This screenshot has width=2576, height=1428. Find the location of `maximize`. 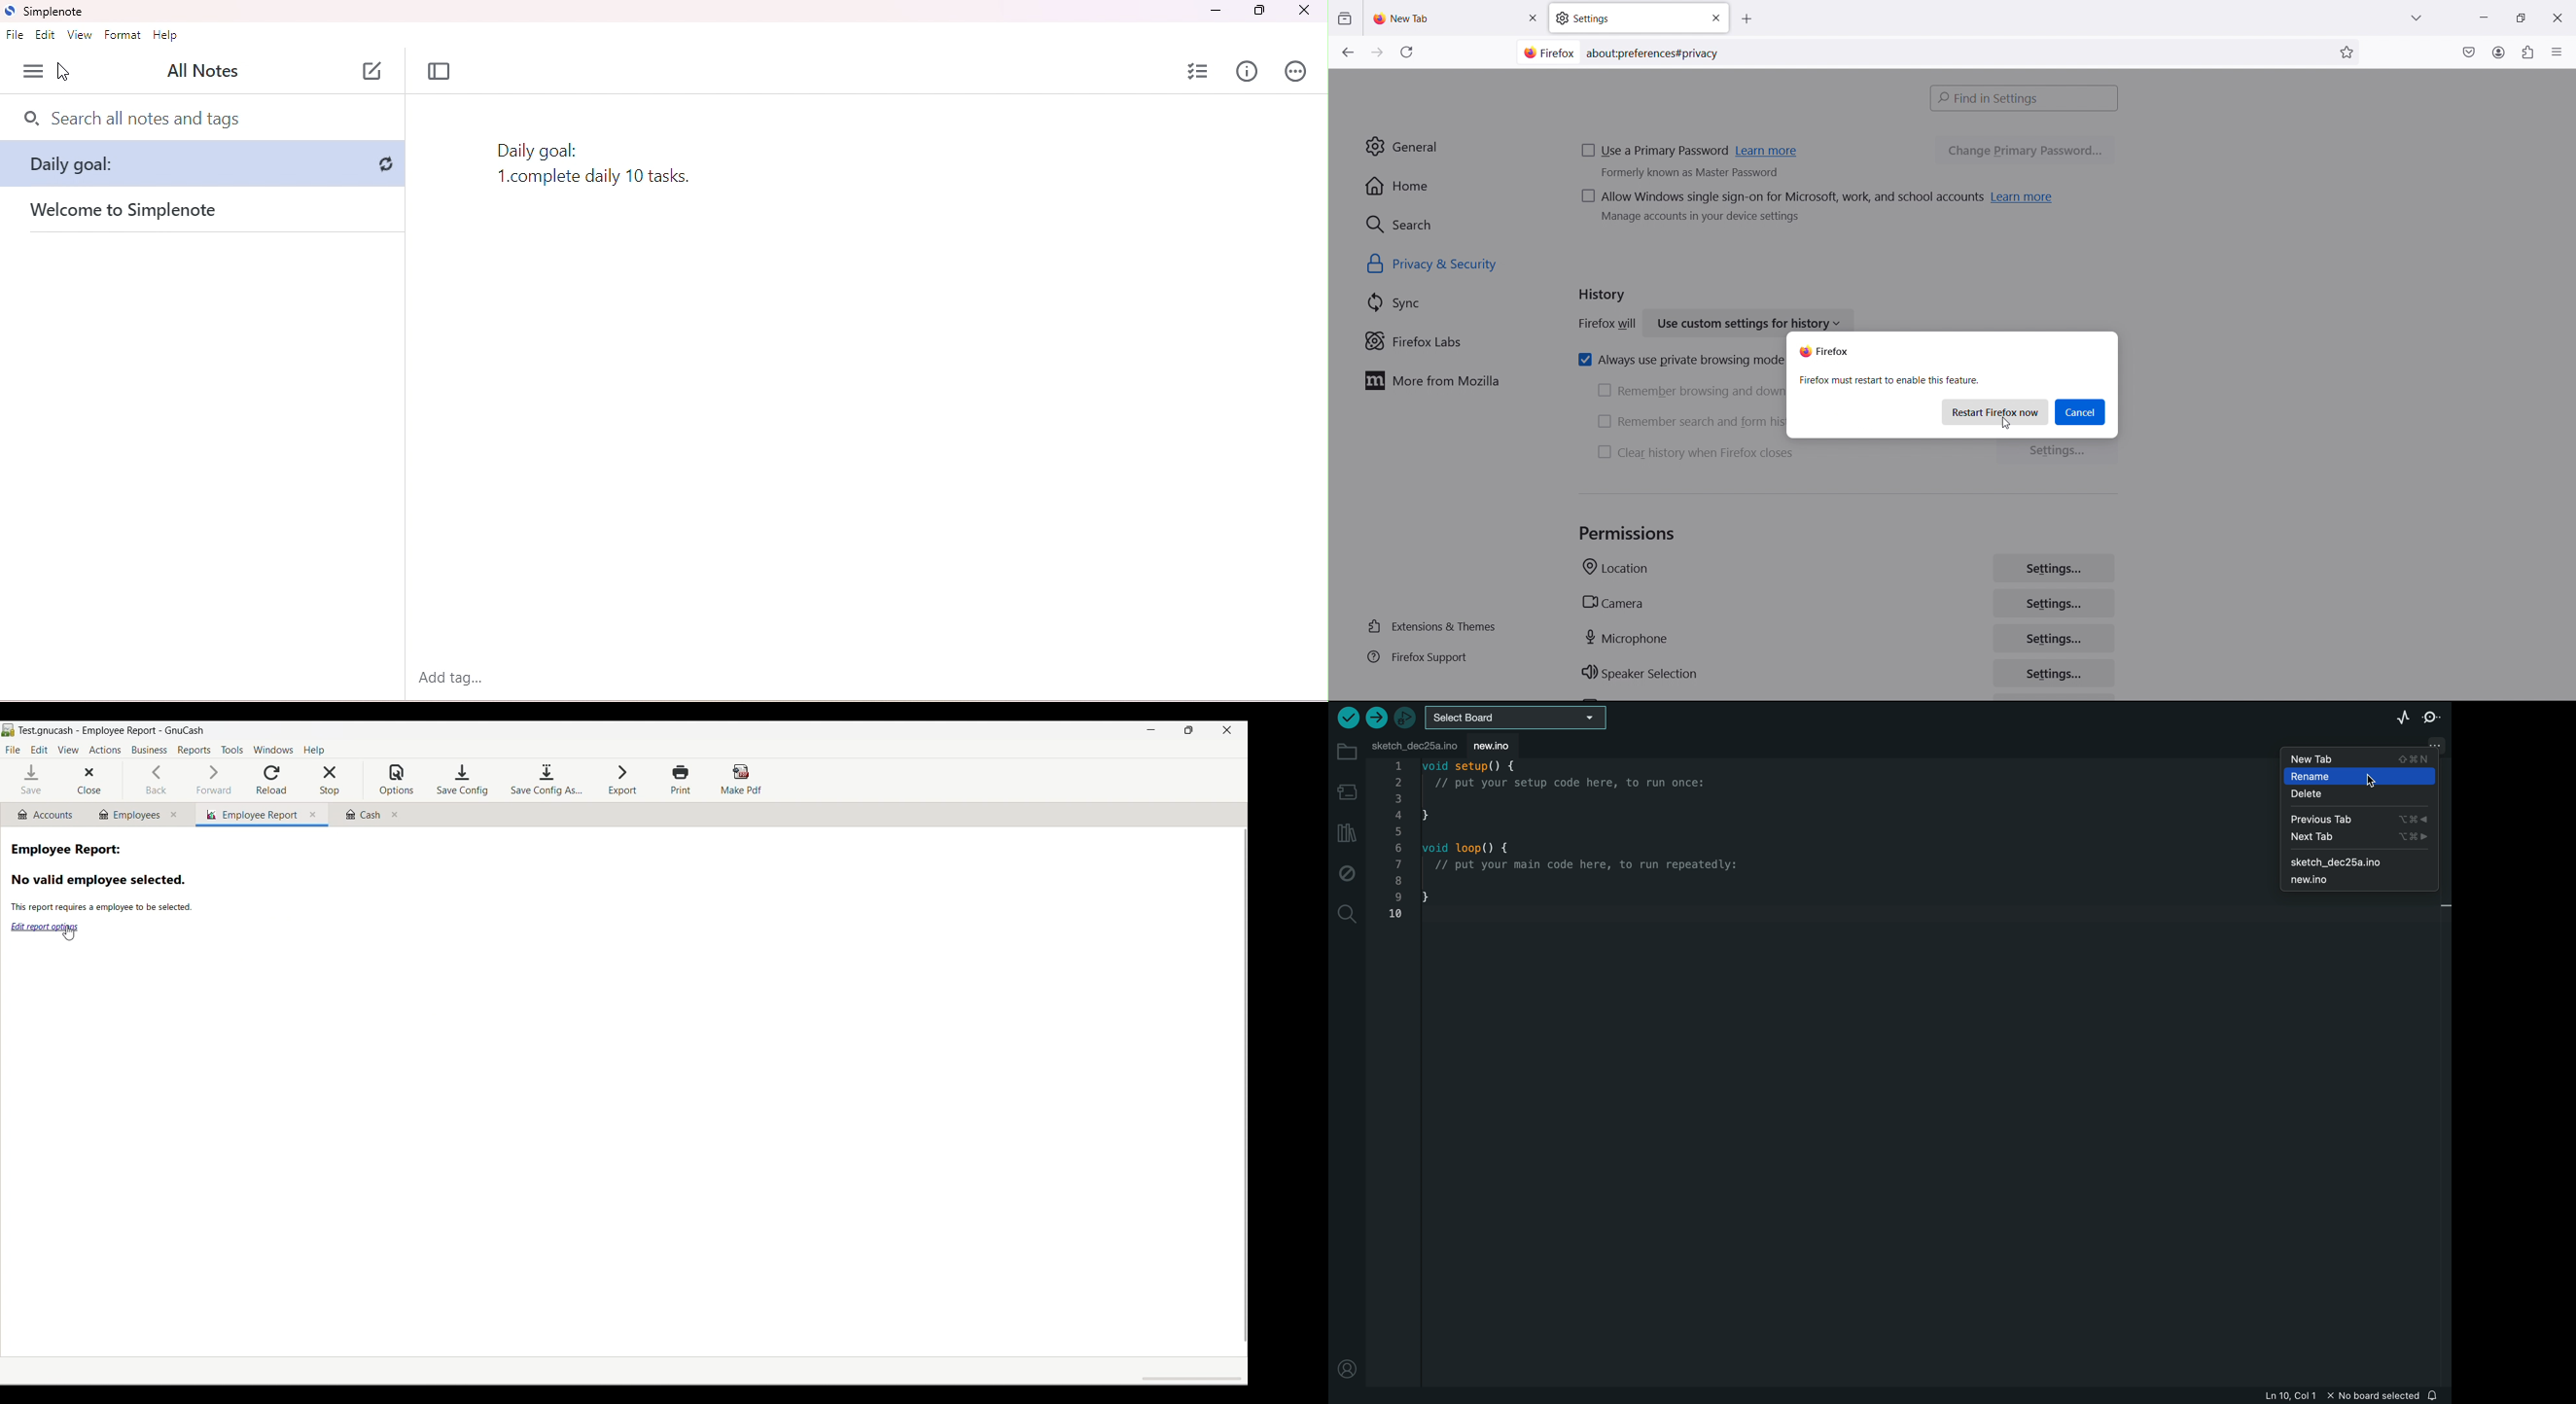

maximize is located at coordinates (1257, 11).